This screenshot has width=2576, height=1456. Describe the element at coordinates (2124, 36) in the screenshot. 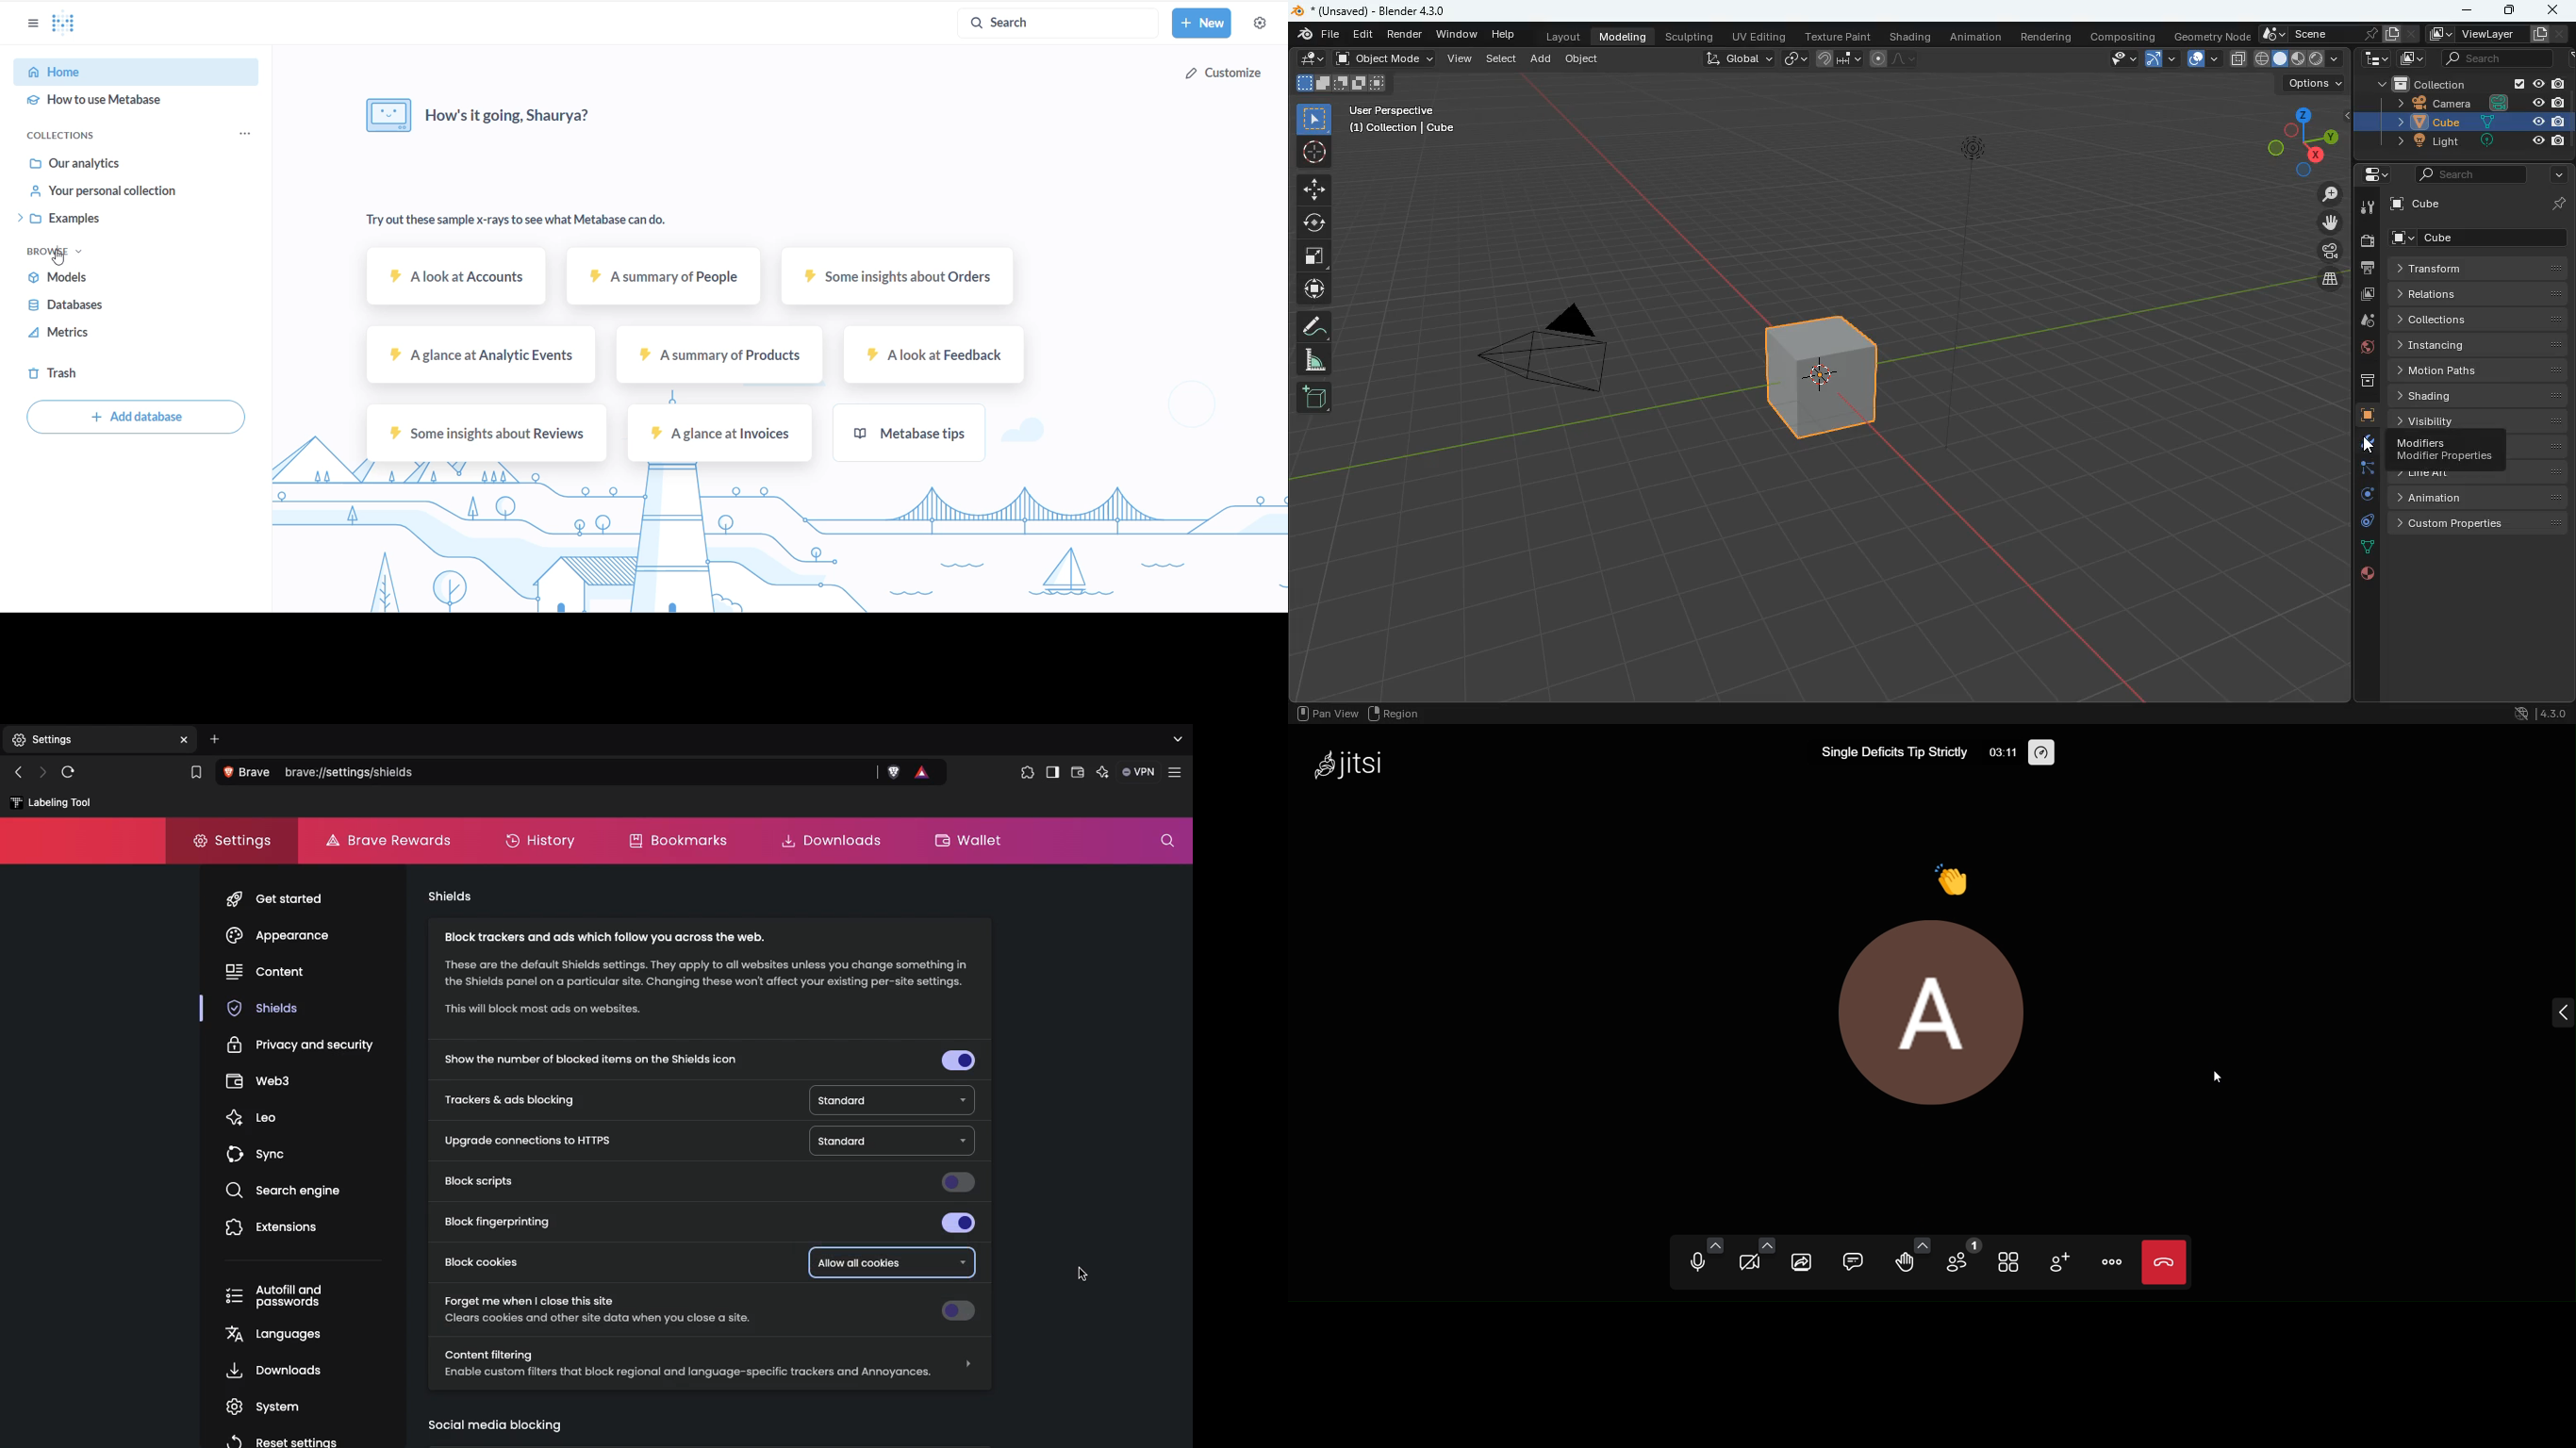

I see `compositing` at that location.